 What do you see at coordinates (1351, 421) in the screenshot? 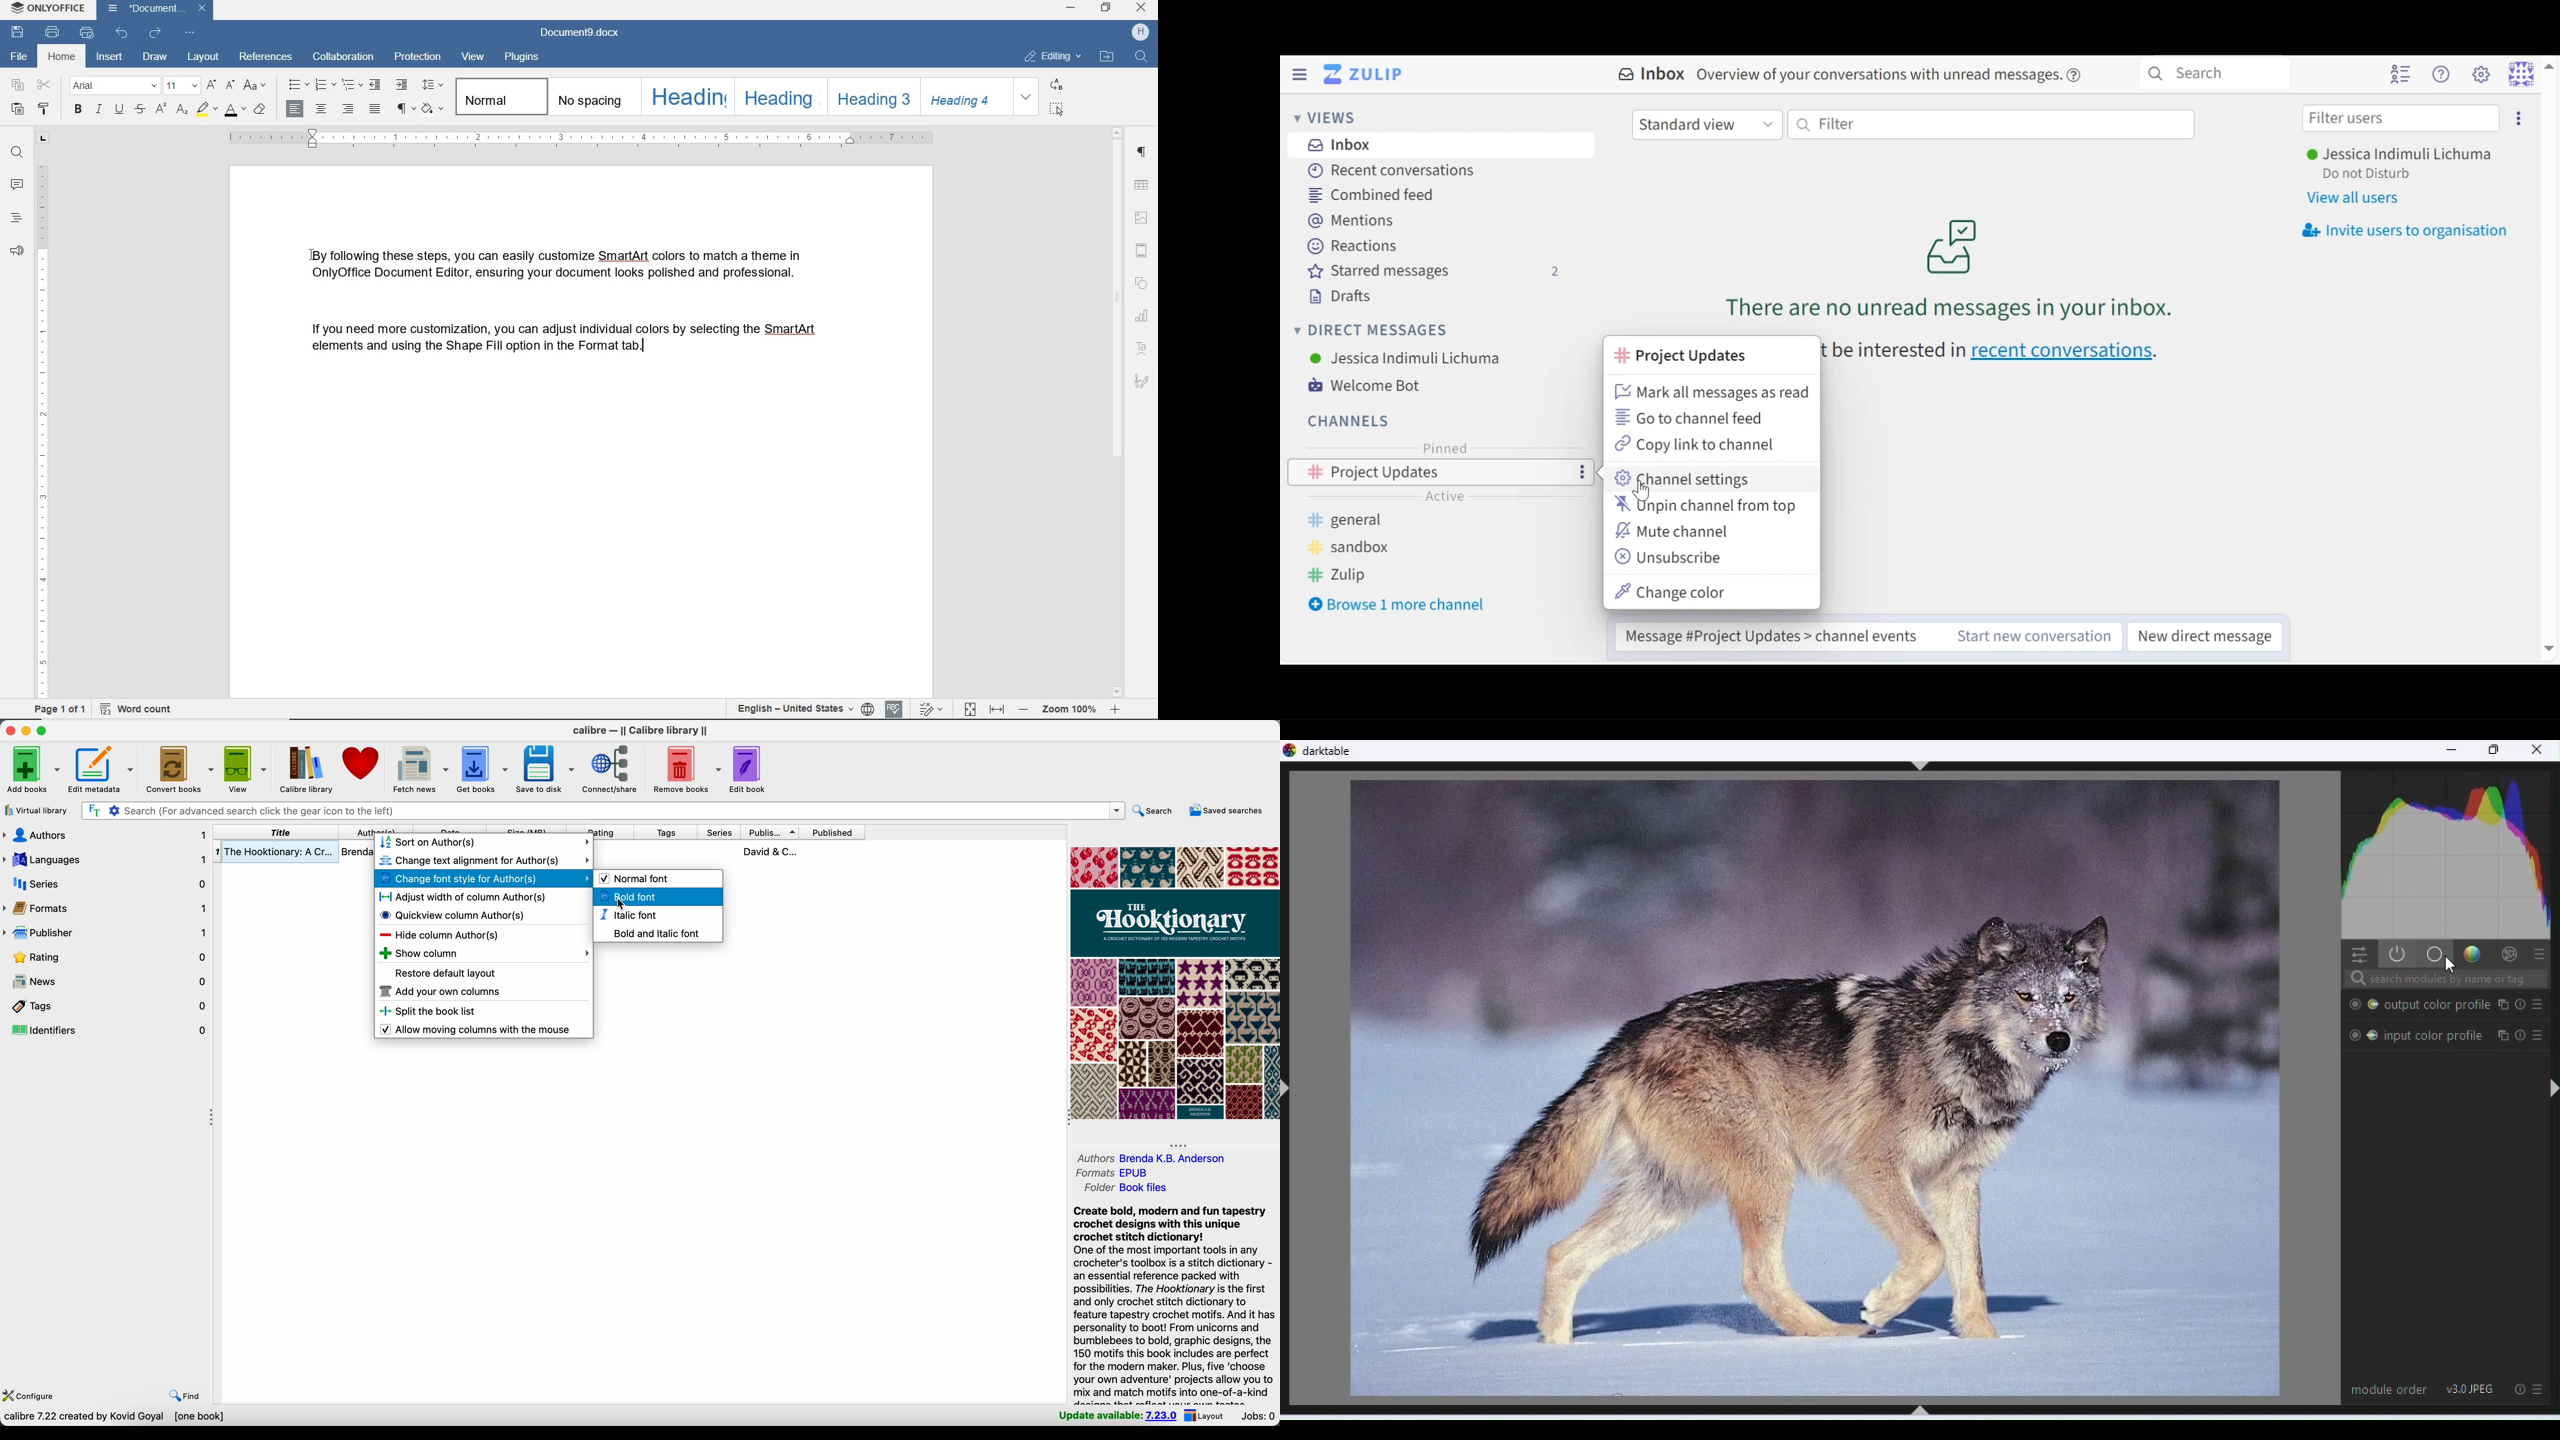
I see `Channels` at bounding box center [1351, 421].